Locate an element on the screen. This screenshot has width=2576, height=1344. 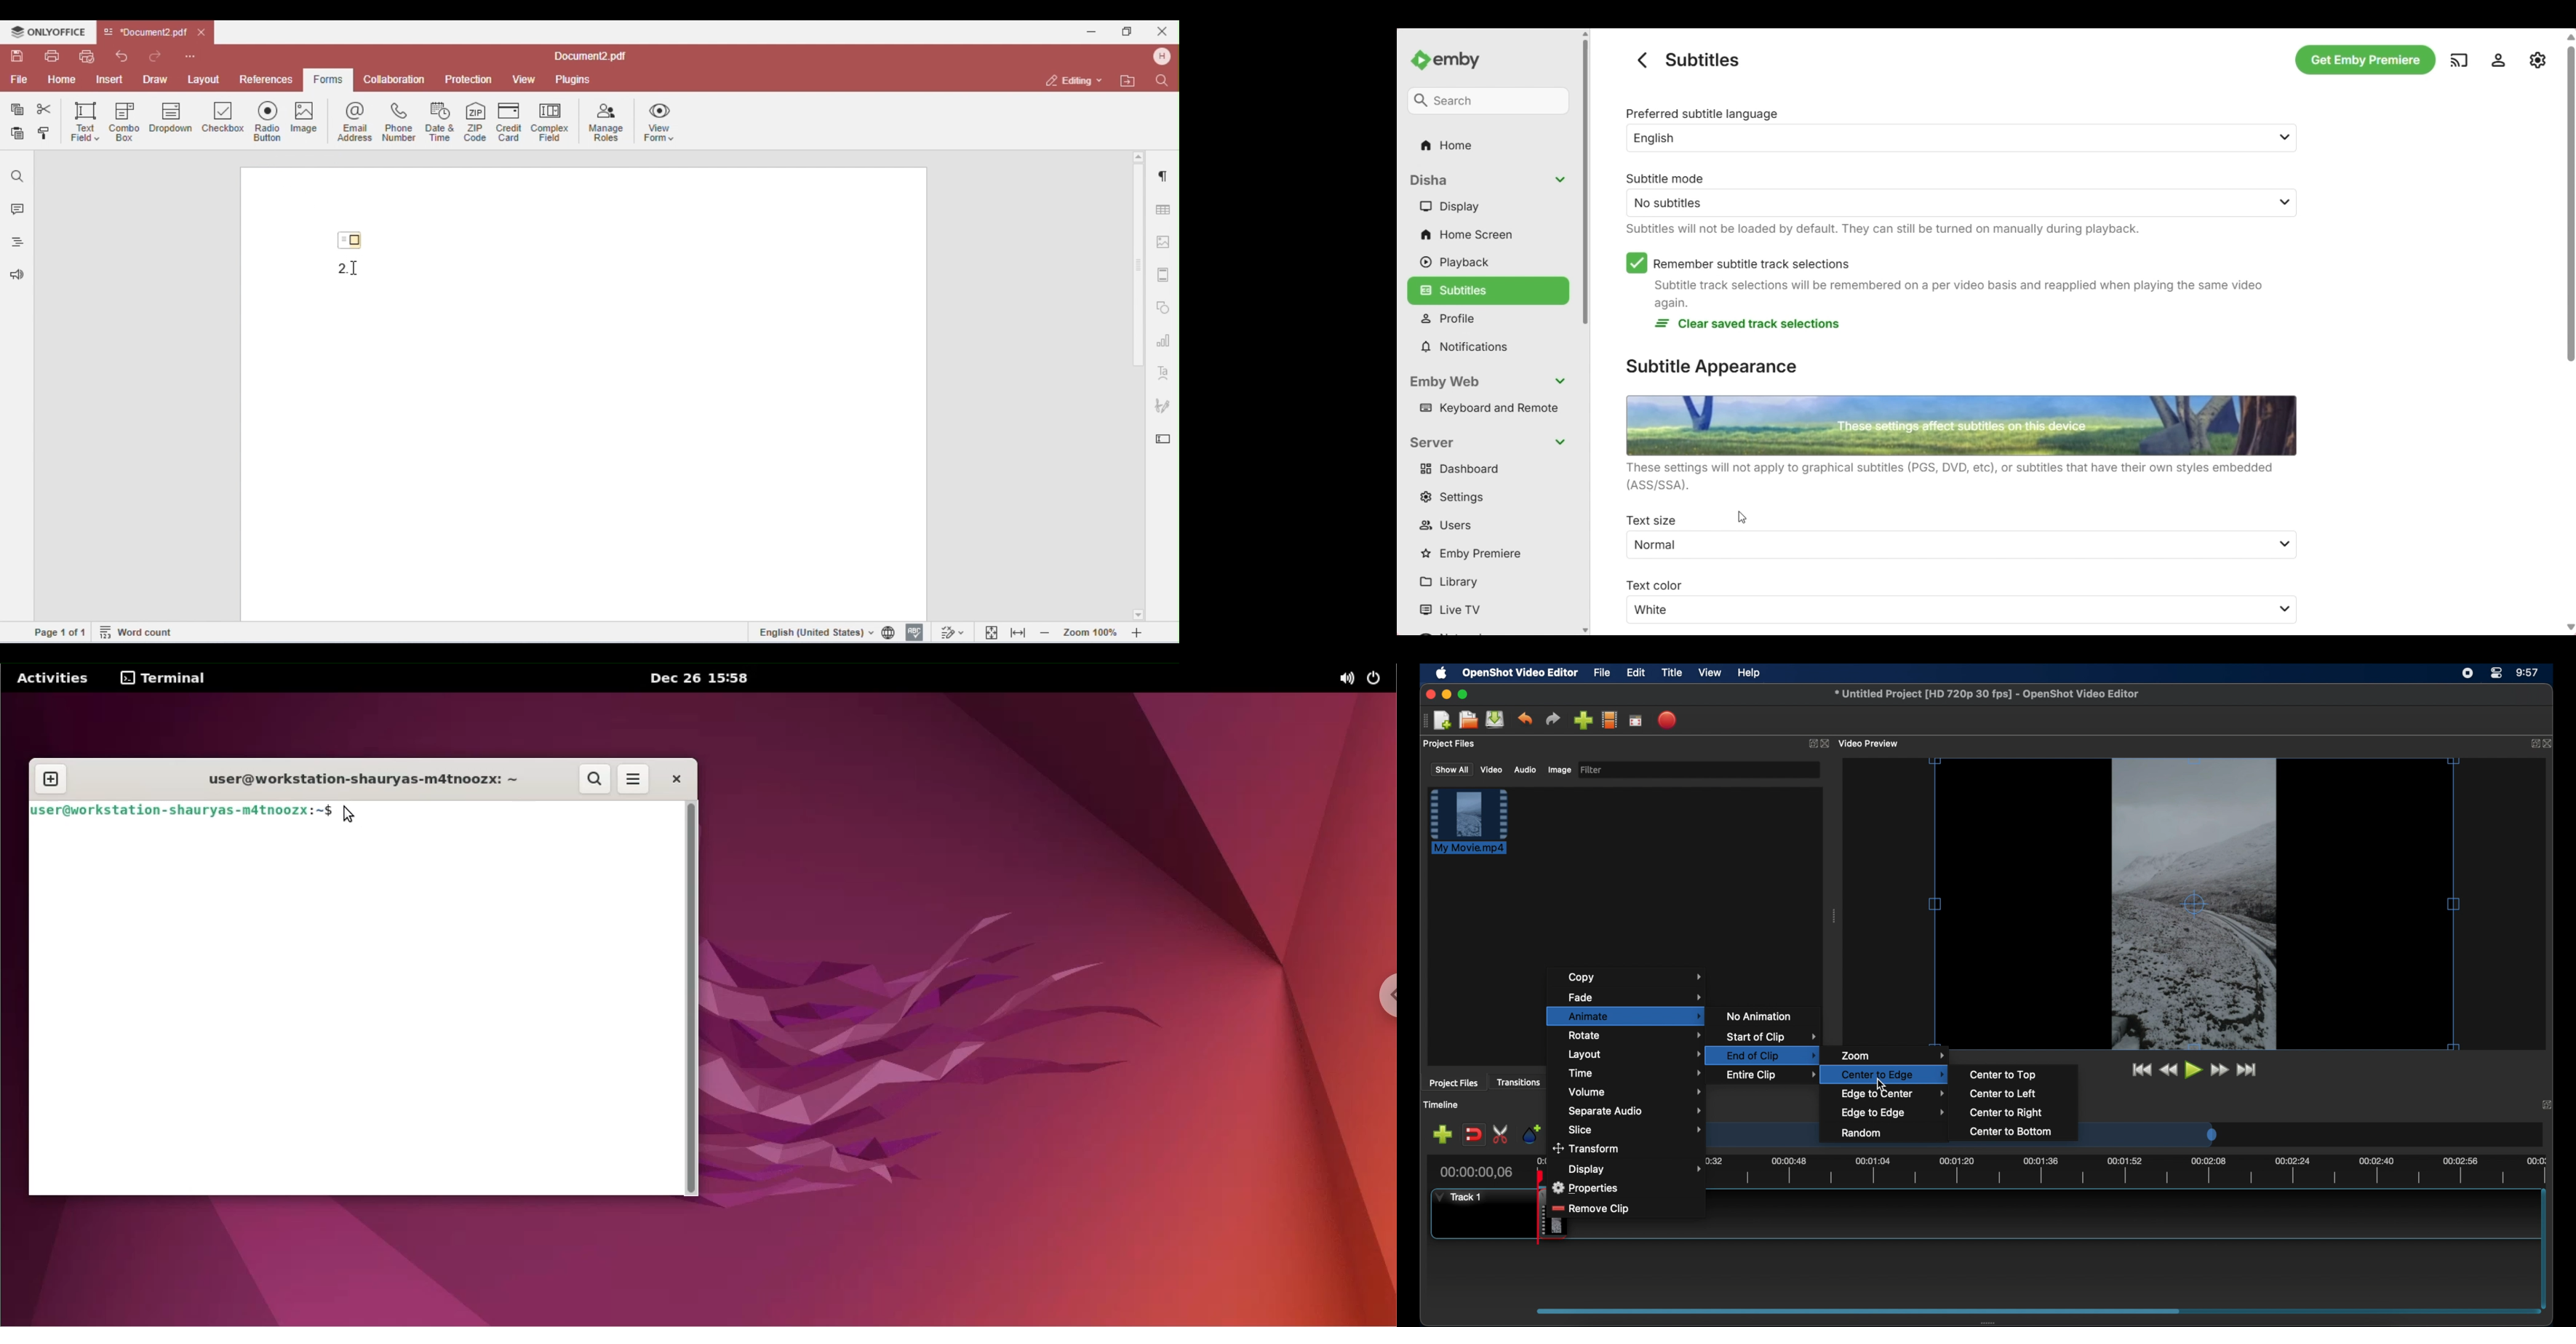
separate audio menu is located at coordinates (1636, 1112).